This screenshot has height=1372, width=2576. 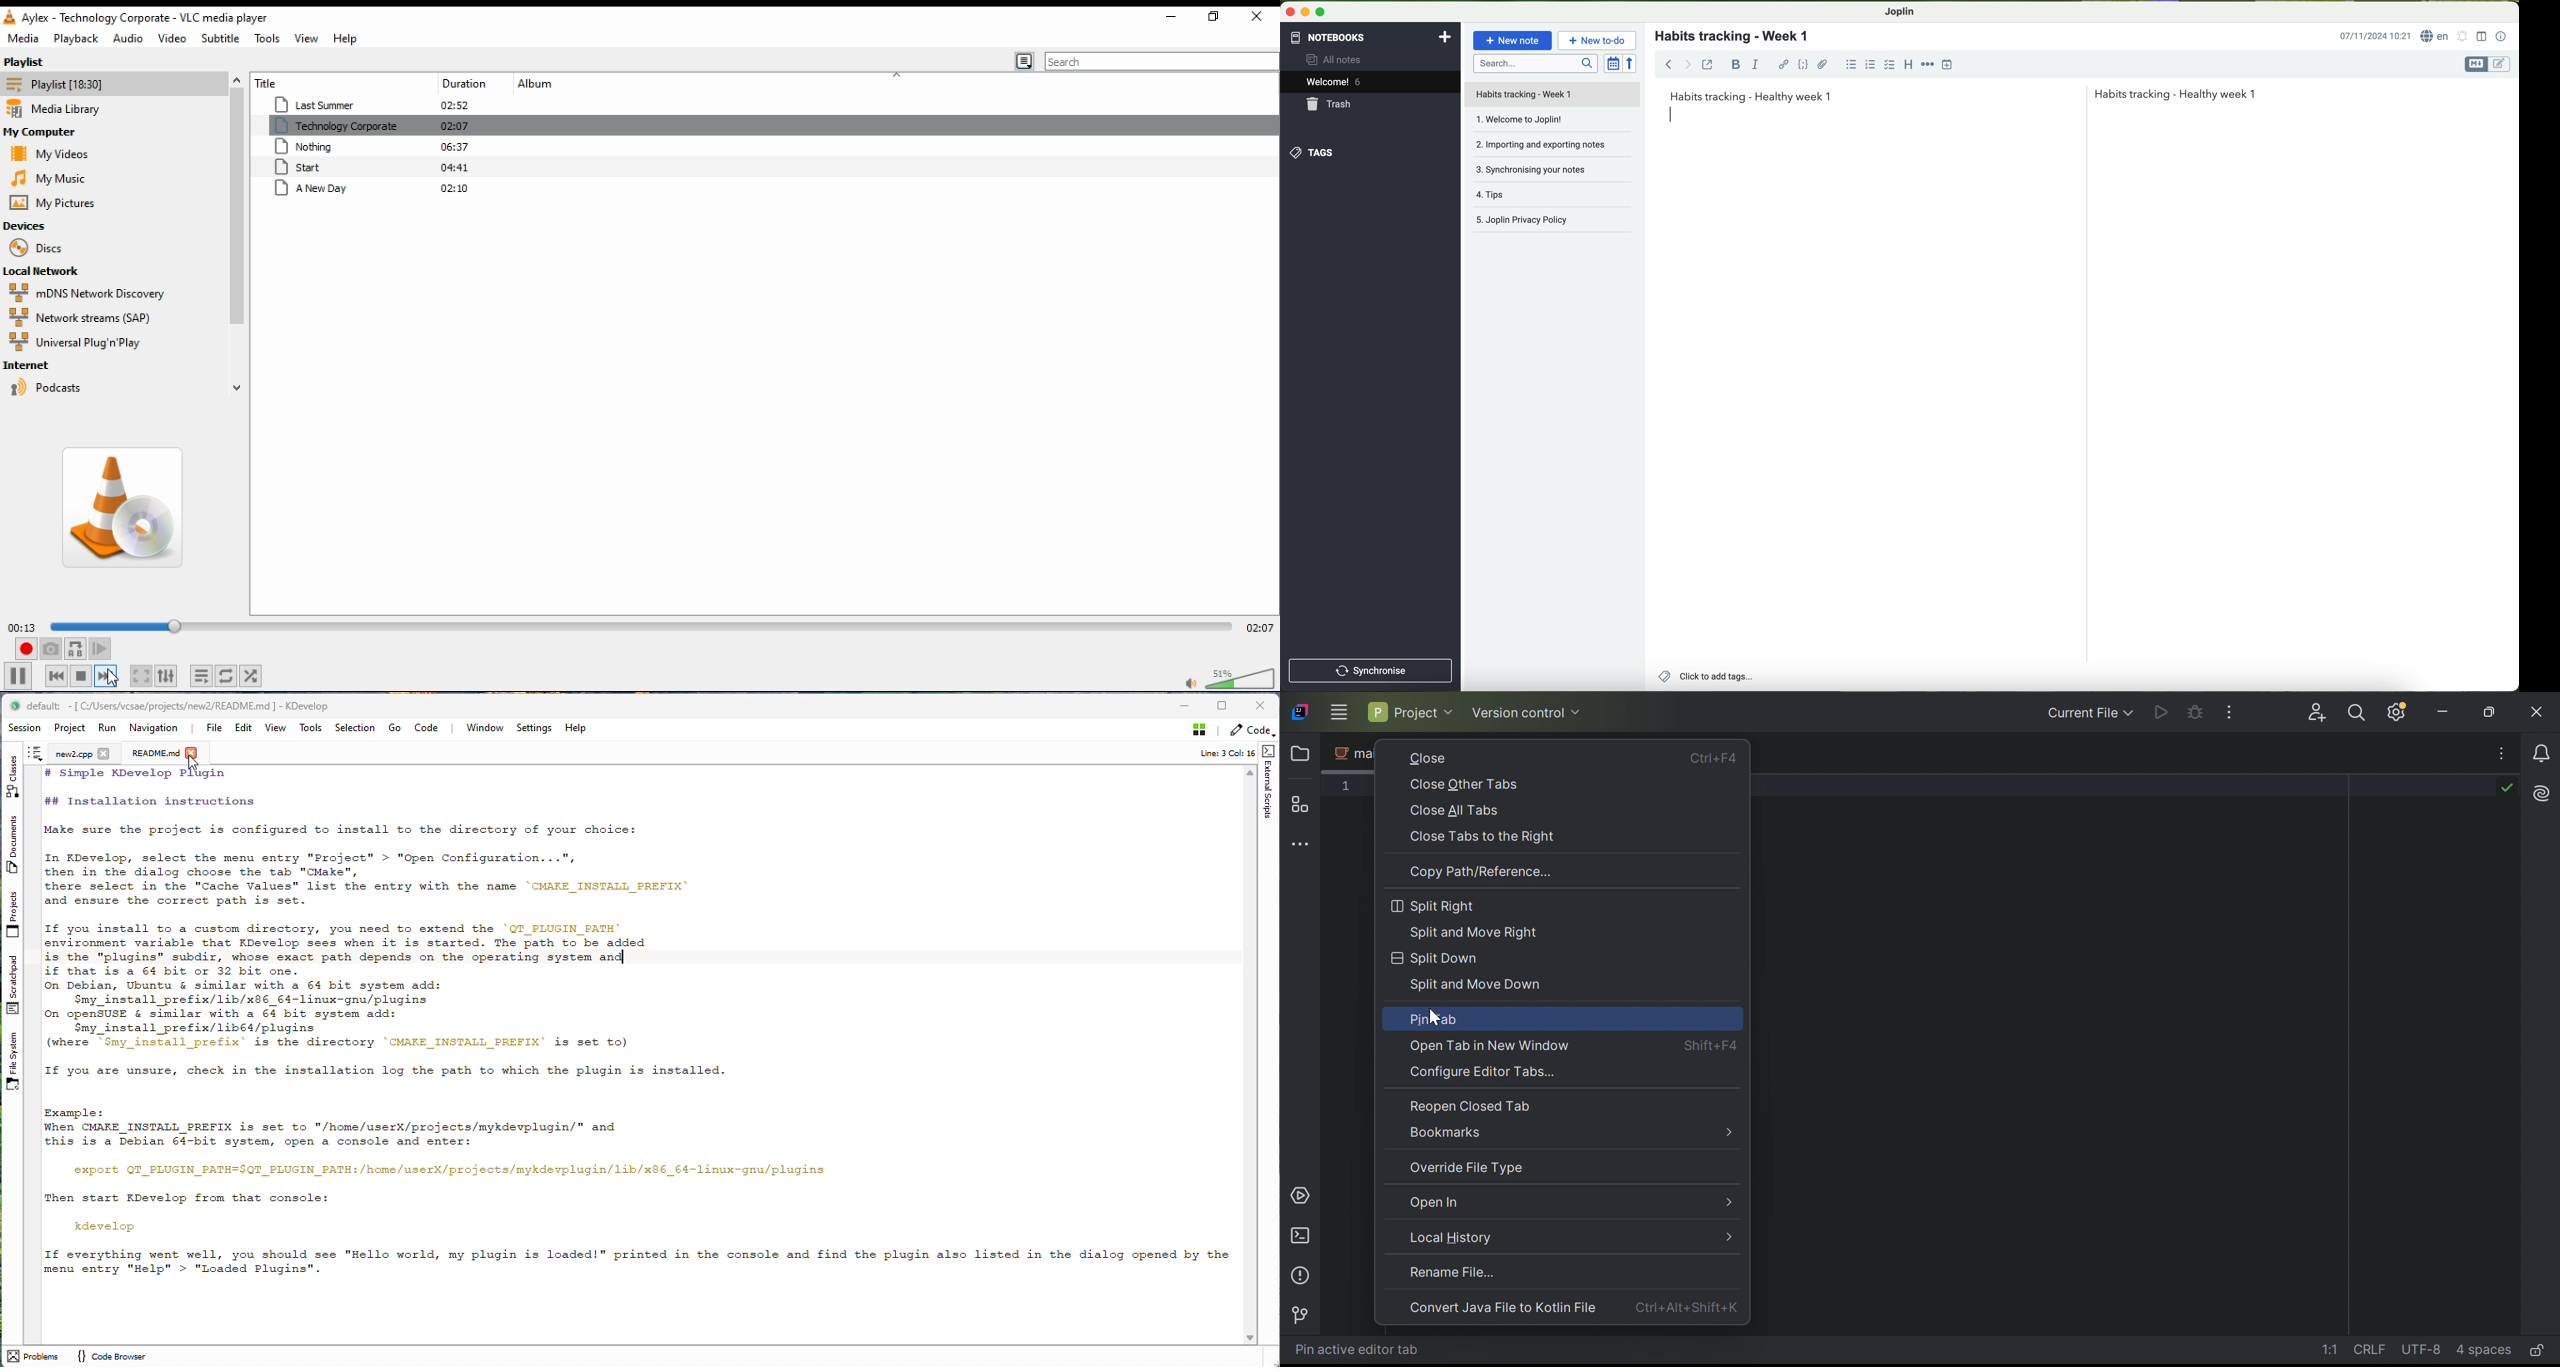 What do you see at coordinates (394, 729) in the screenshot?
I see `Go` at bounding box center [394, 729].